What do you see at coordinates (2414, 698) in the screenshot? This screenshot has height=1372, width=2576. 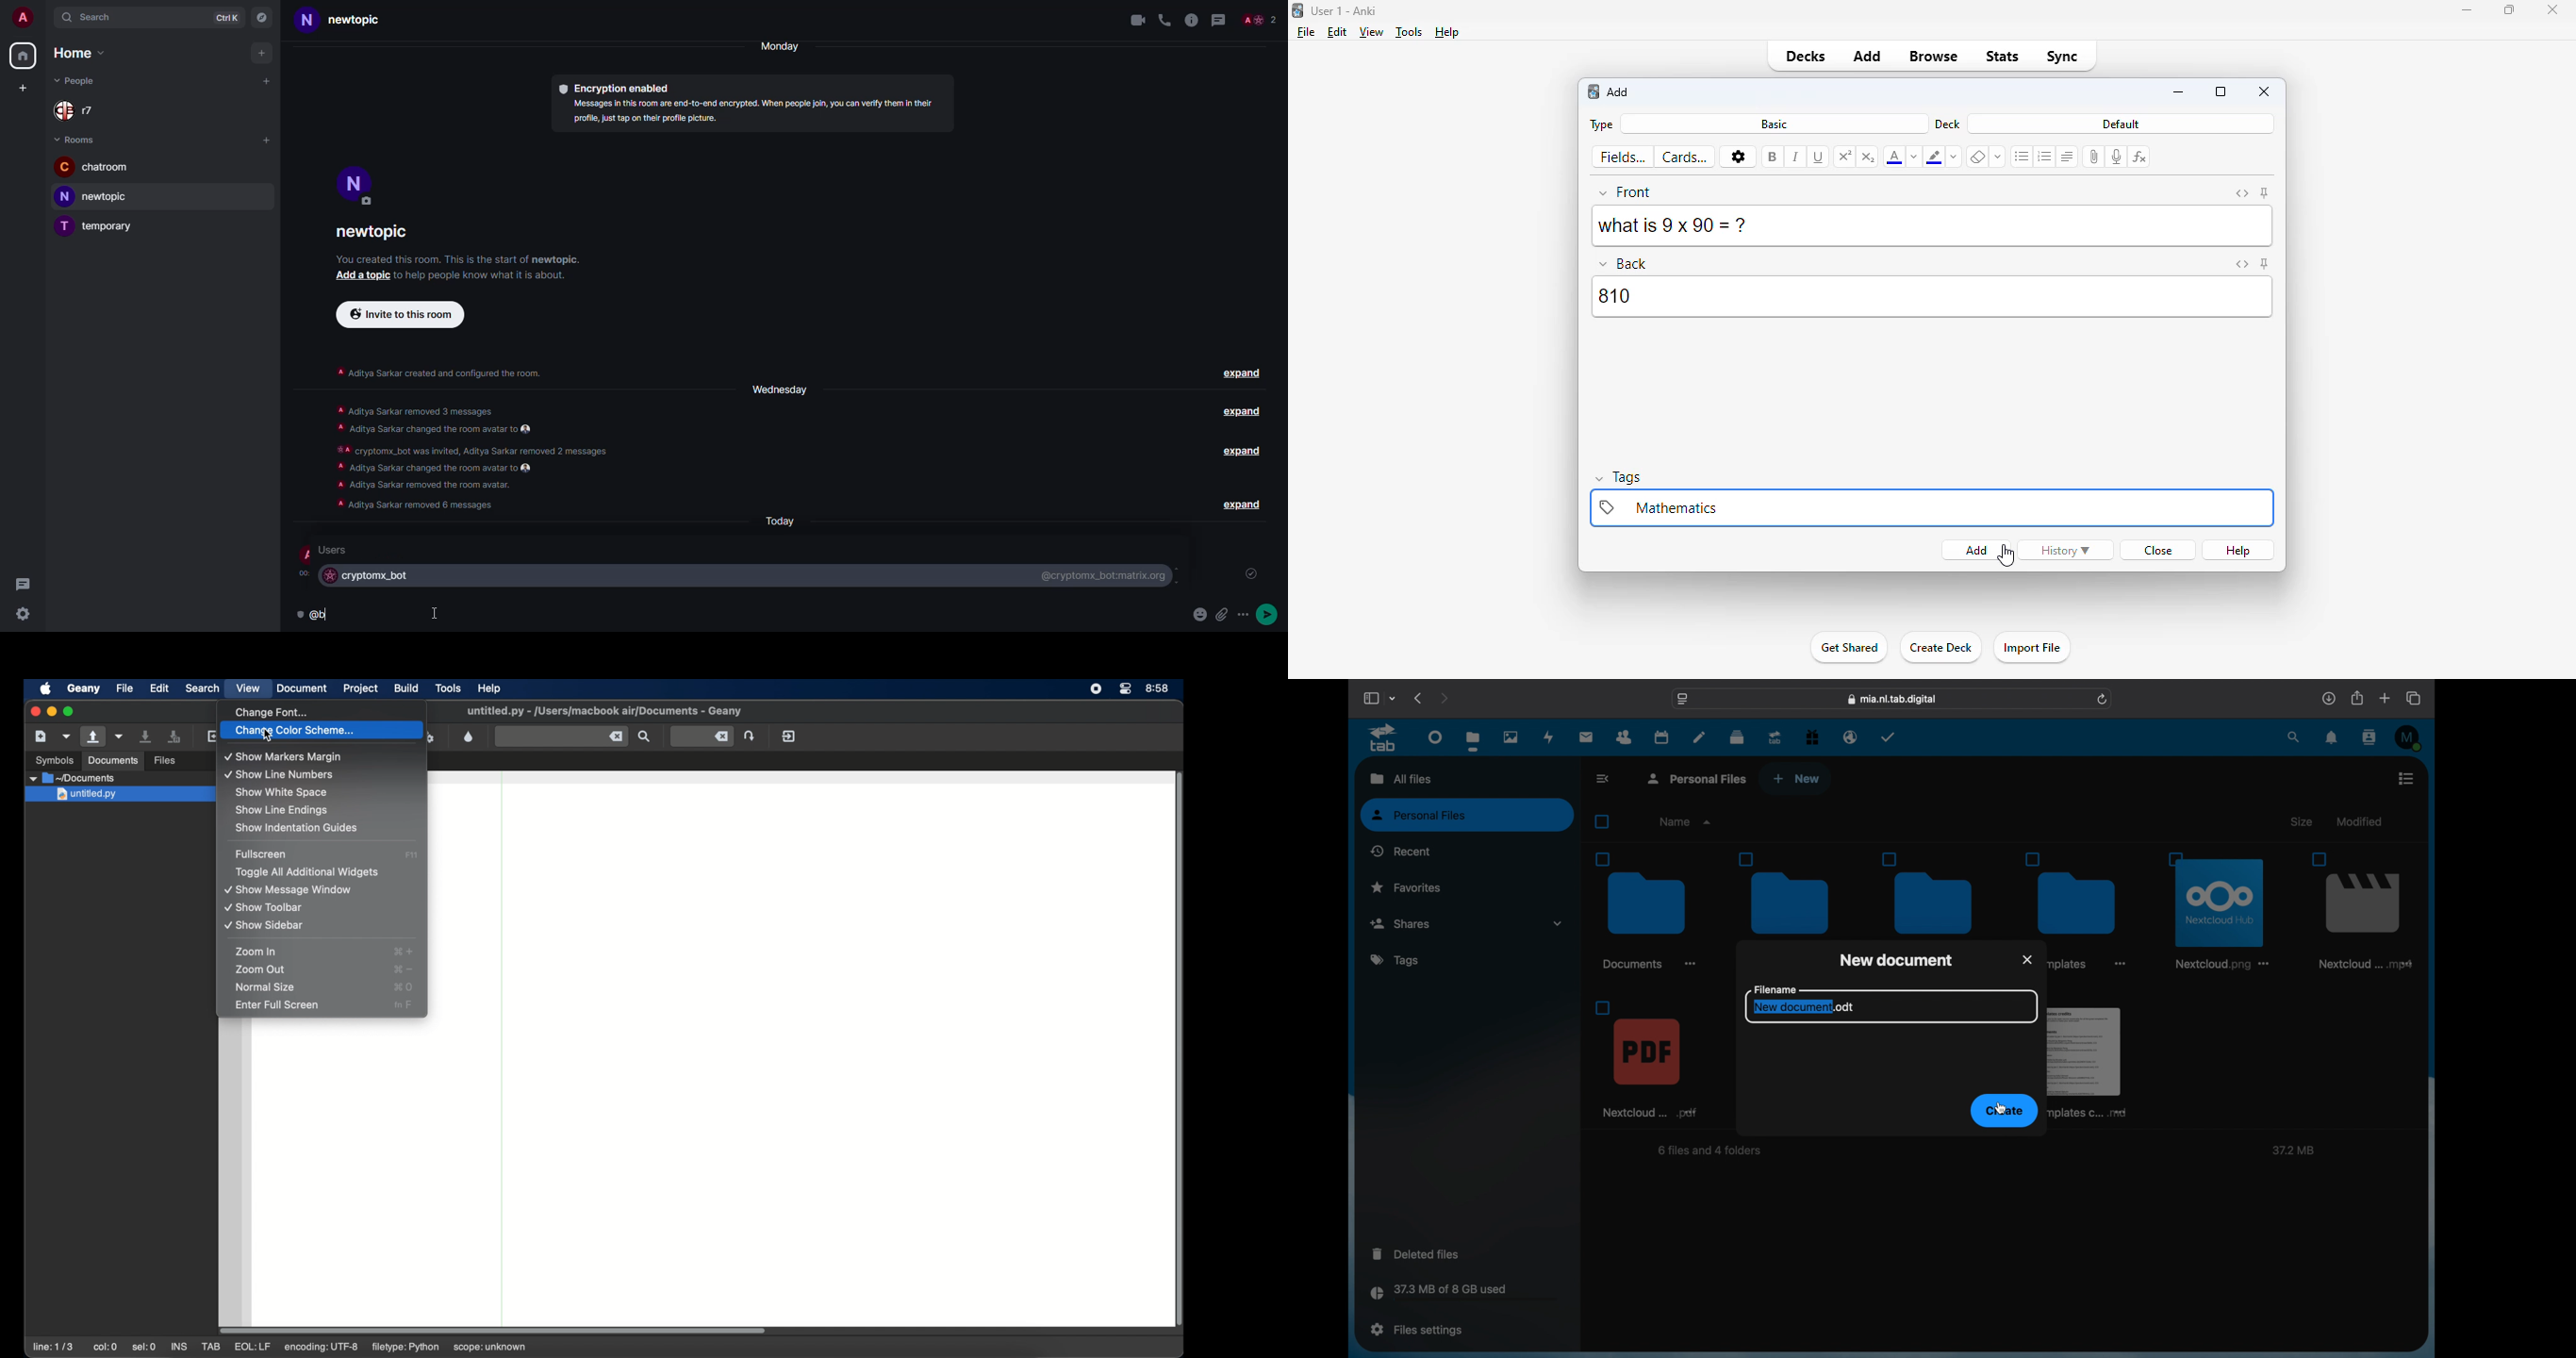 I see `show tab overview` at bounding box center [2414, 698].